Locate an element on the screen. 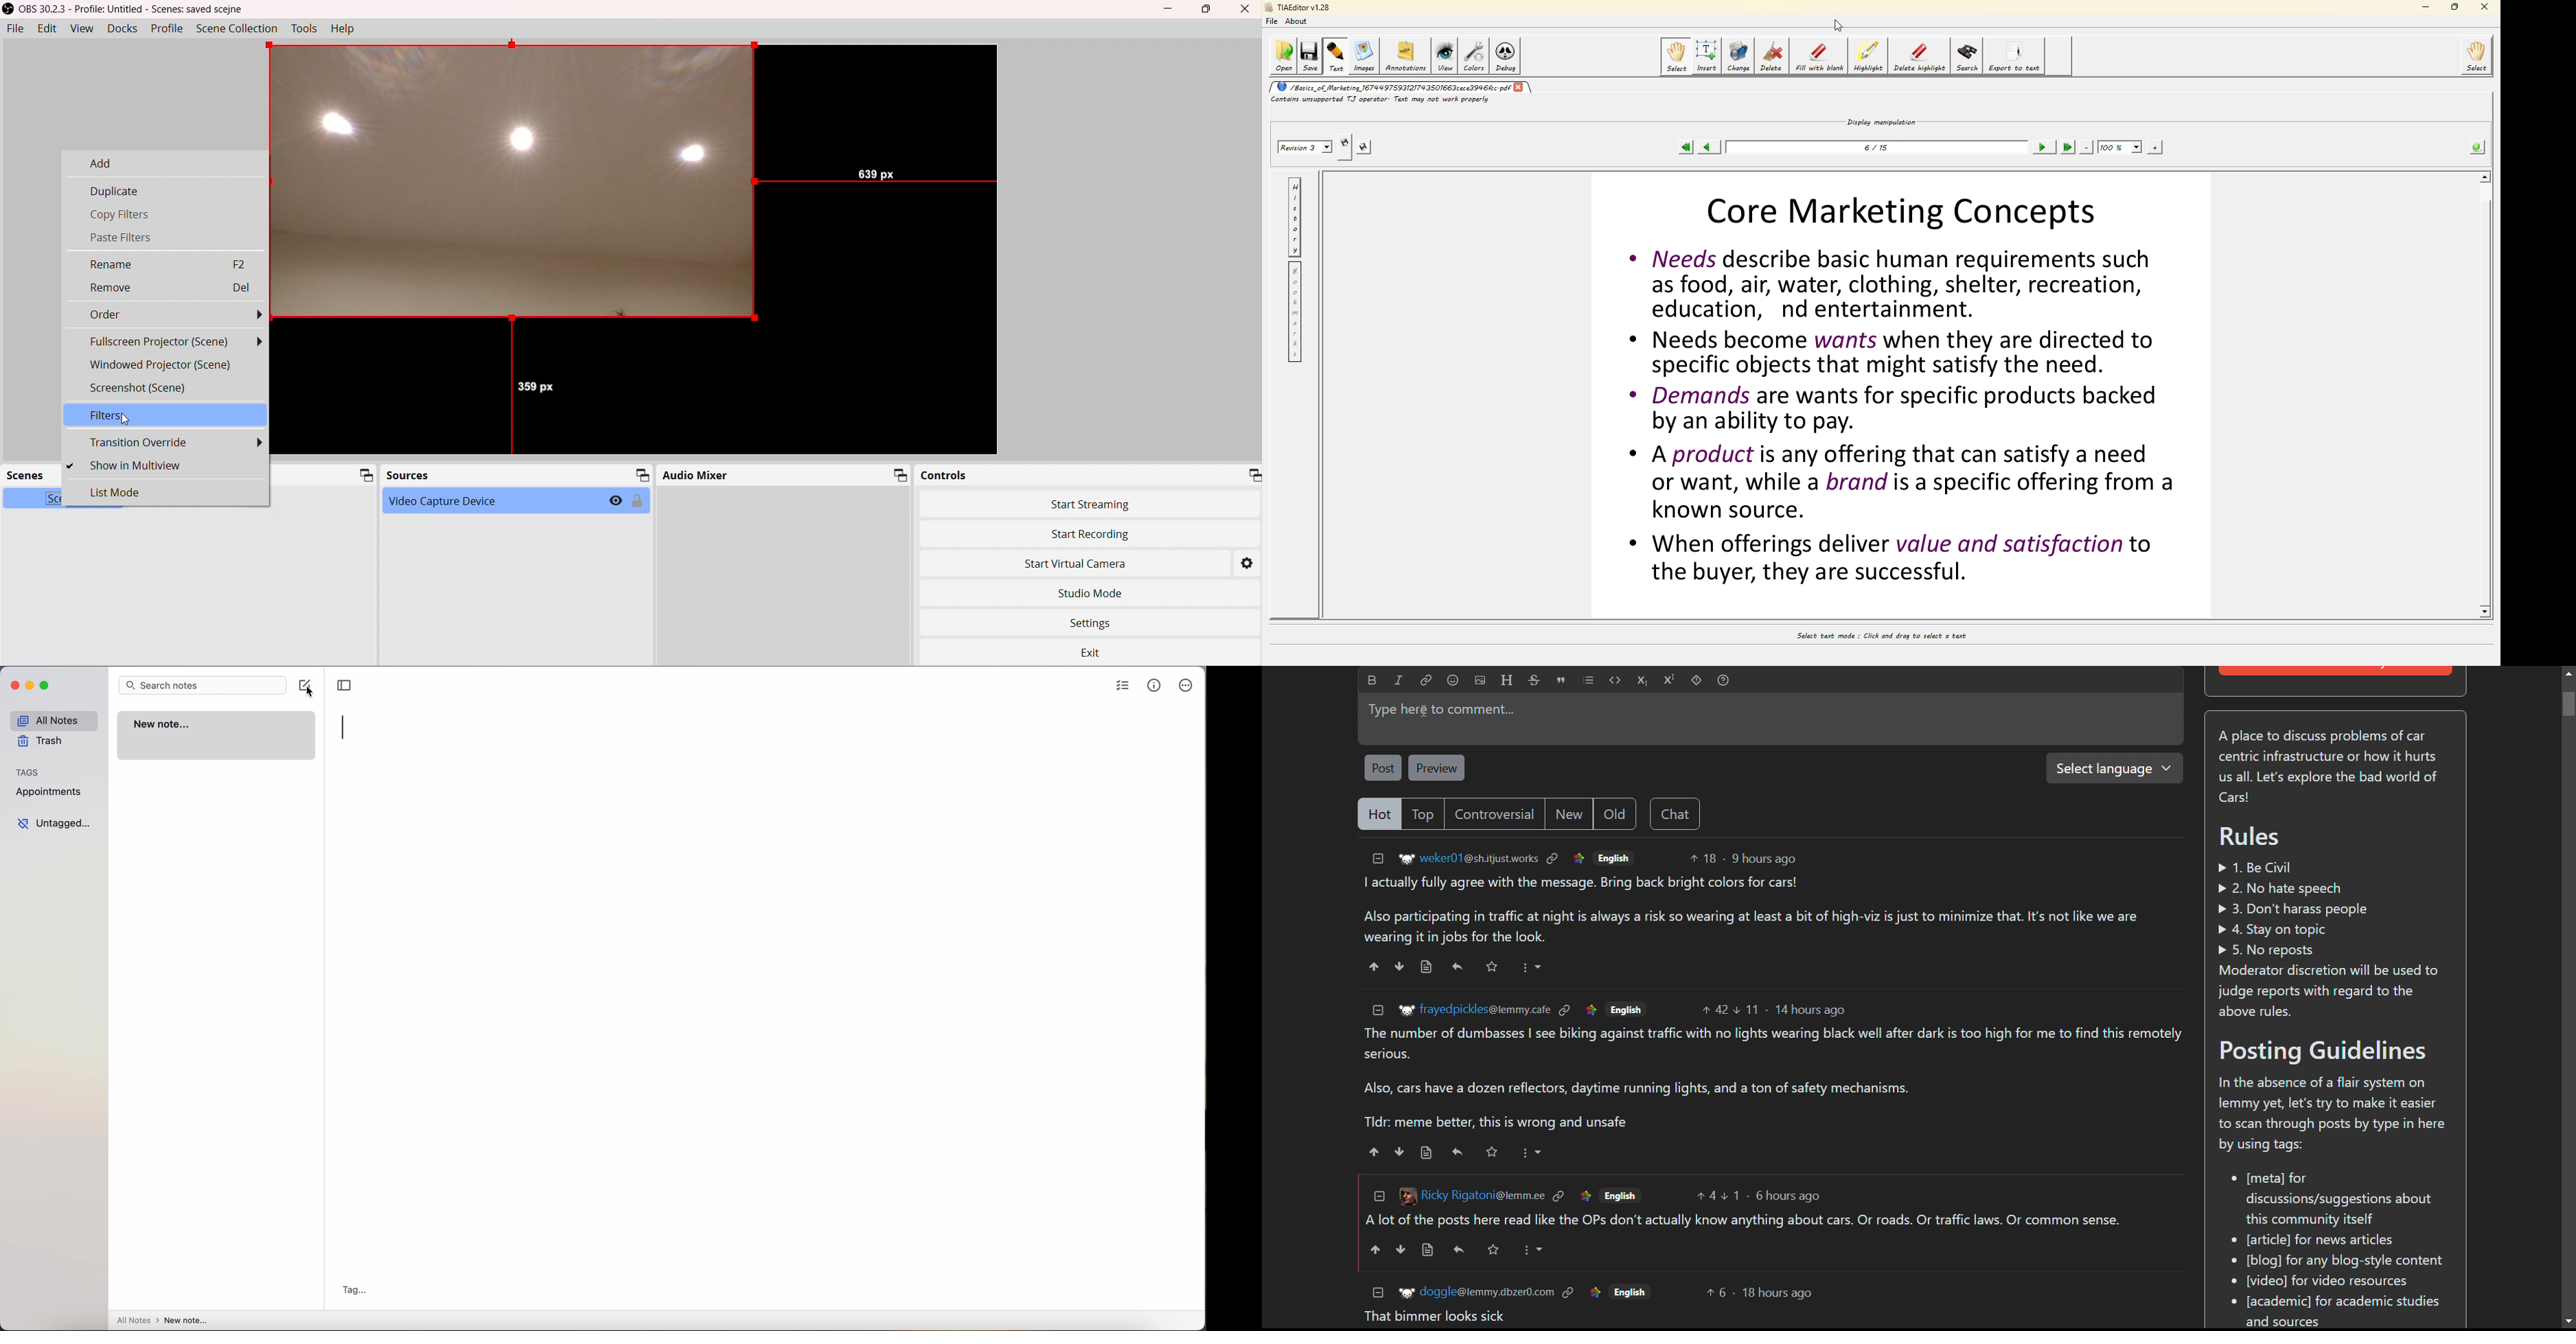  old is located at coordinates (1614, 814).